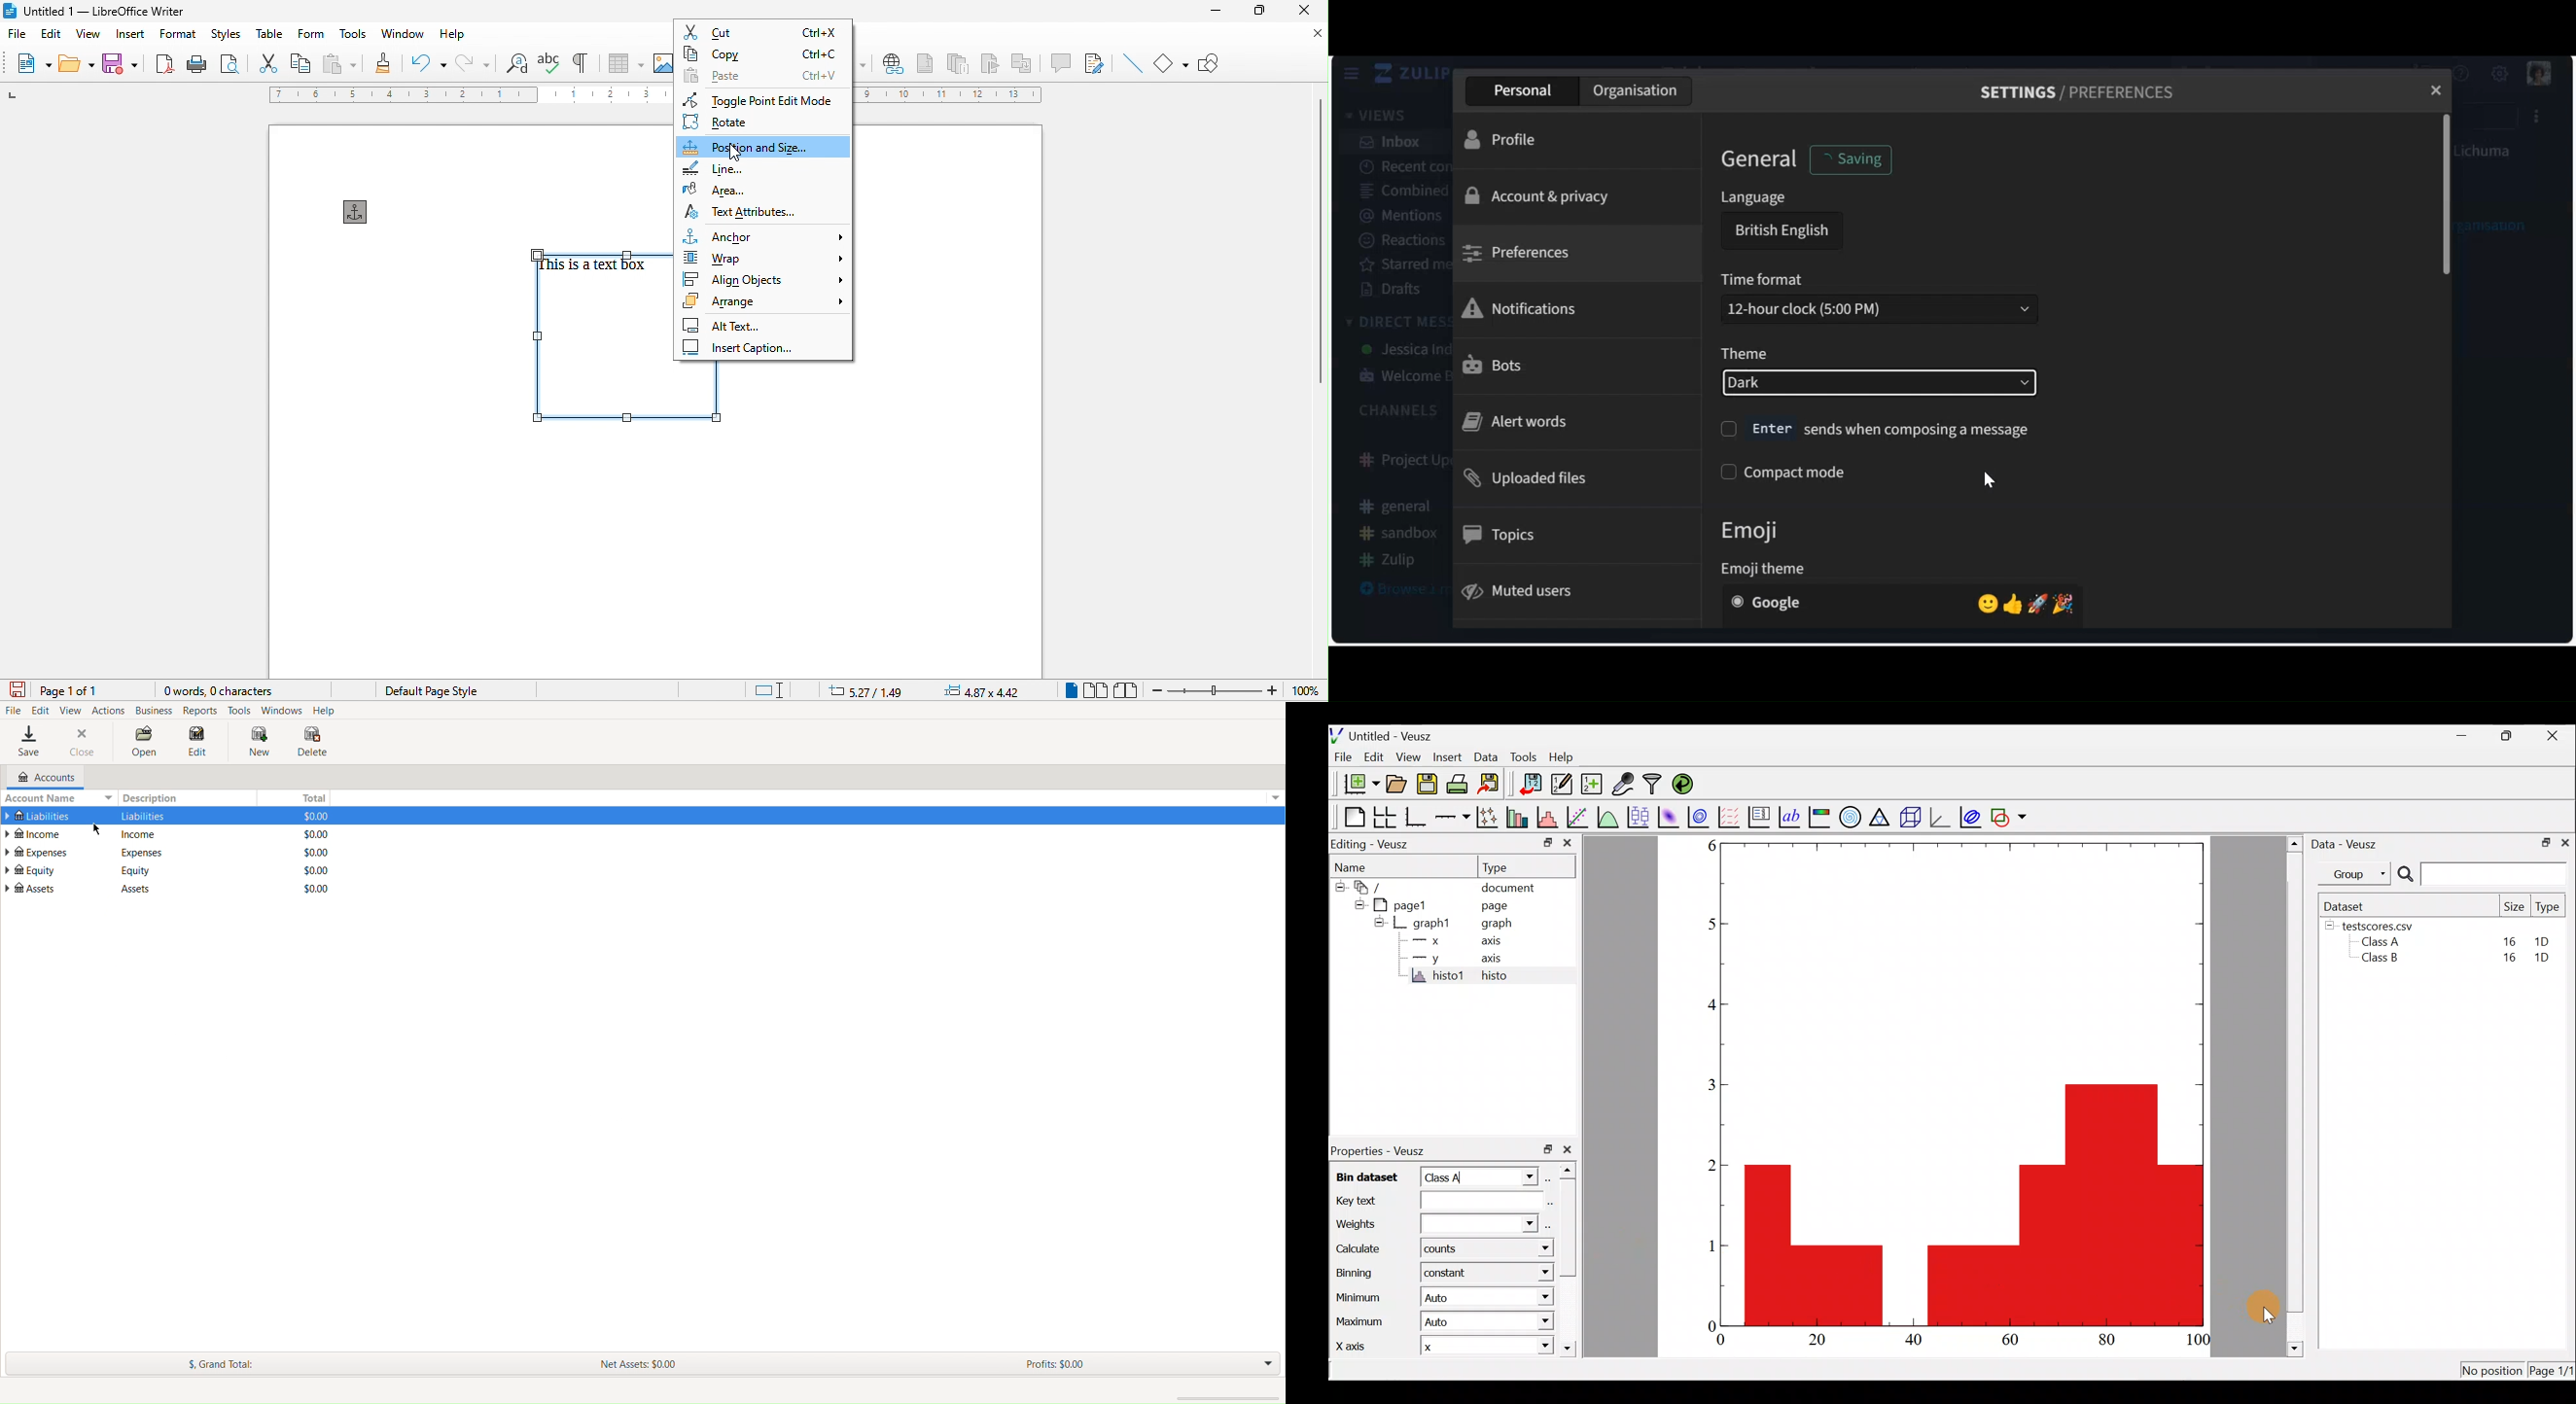 The image size is (2576, 1428). What do you see at coordinates (35, 834) in the screenshot?
I see `Income` at bounding box center [35, 834].